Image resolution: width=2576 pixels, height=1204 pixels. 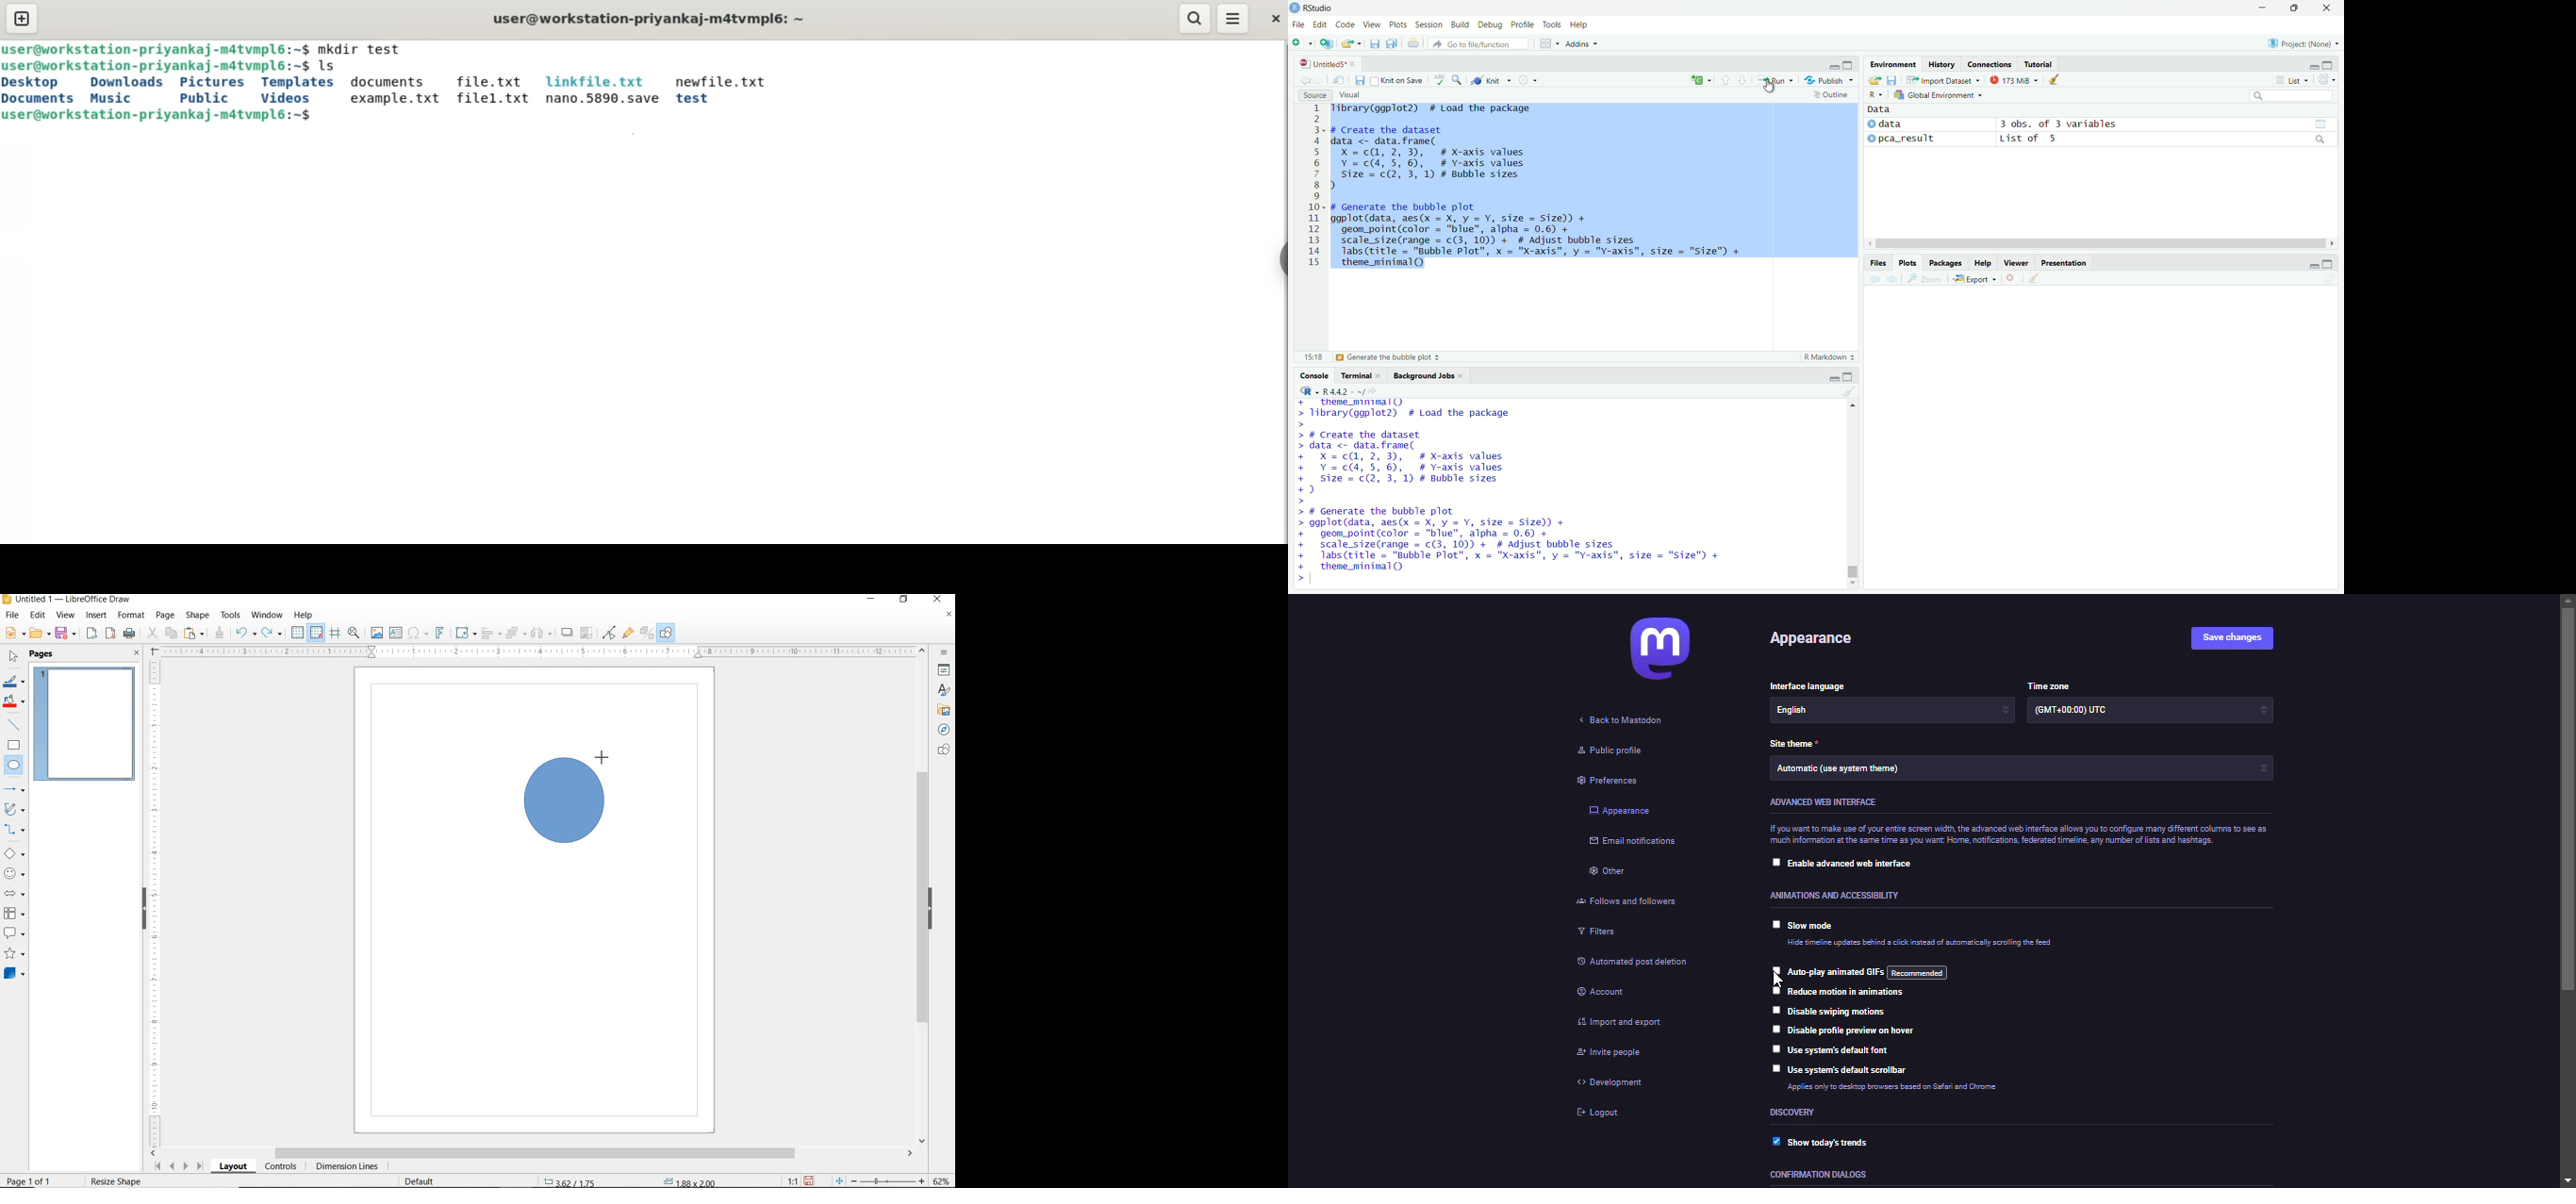 What do you see at coordinates (1874, 81) in the screenshot?
I see `load workspace` at bounding box center [1874, 81].